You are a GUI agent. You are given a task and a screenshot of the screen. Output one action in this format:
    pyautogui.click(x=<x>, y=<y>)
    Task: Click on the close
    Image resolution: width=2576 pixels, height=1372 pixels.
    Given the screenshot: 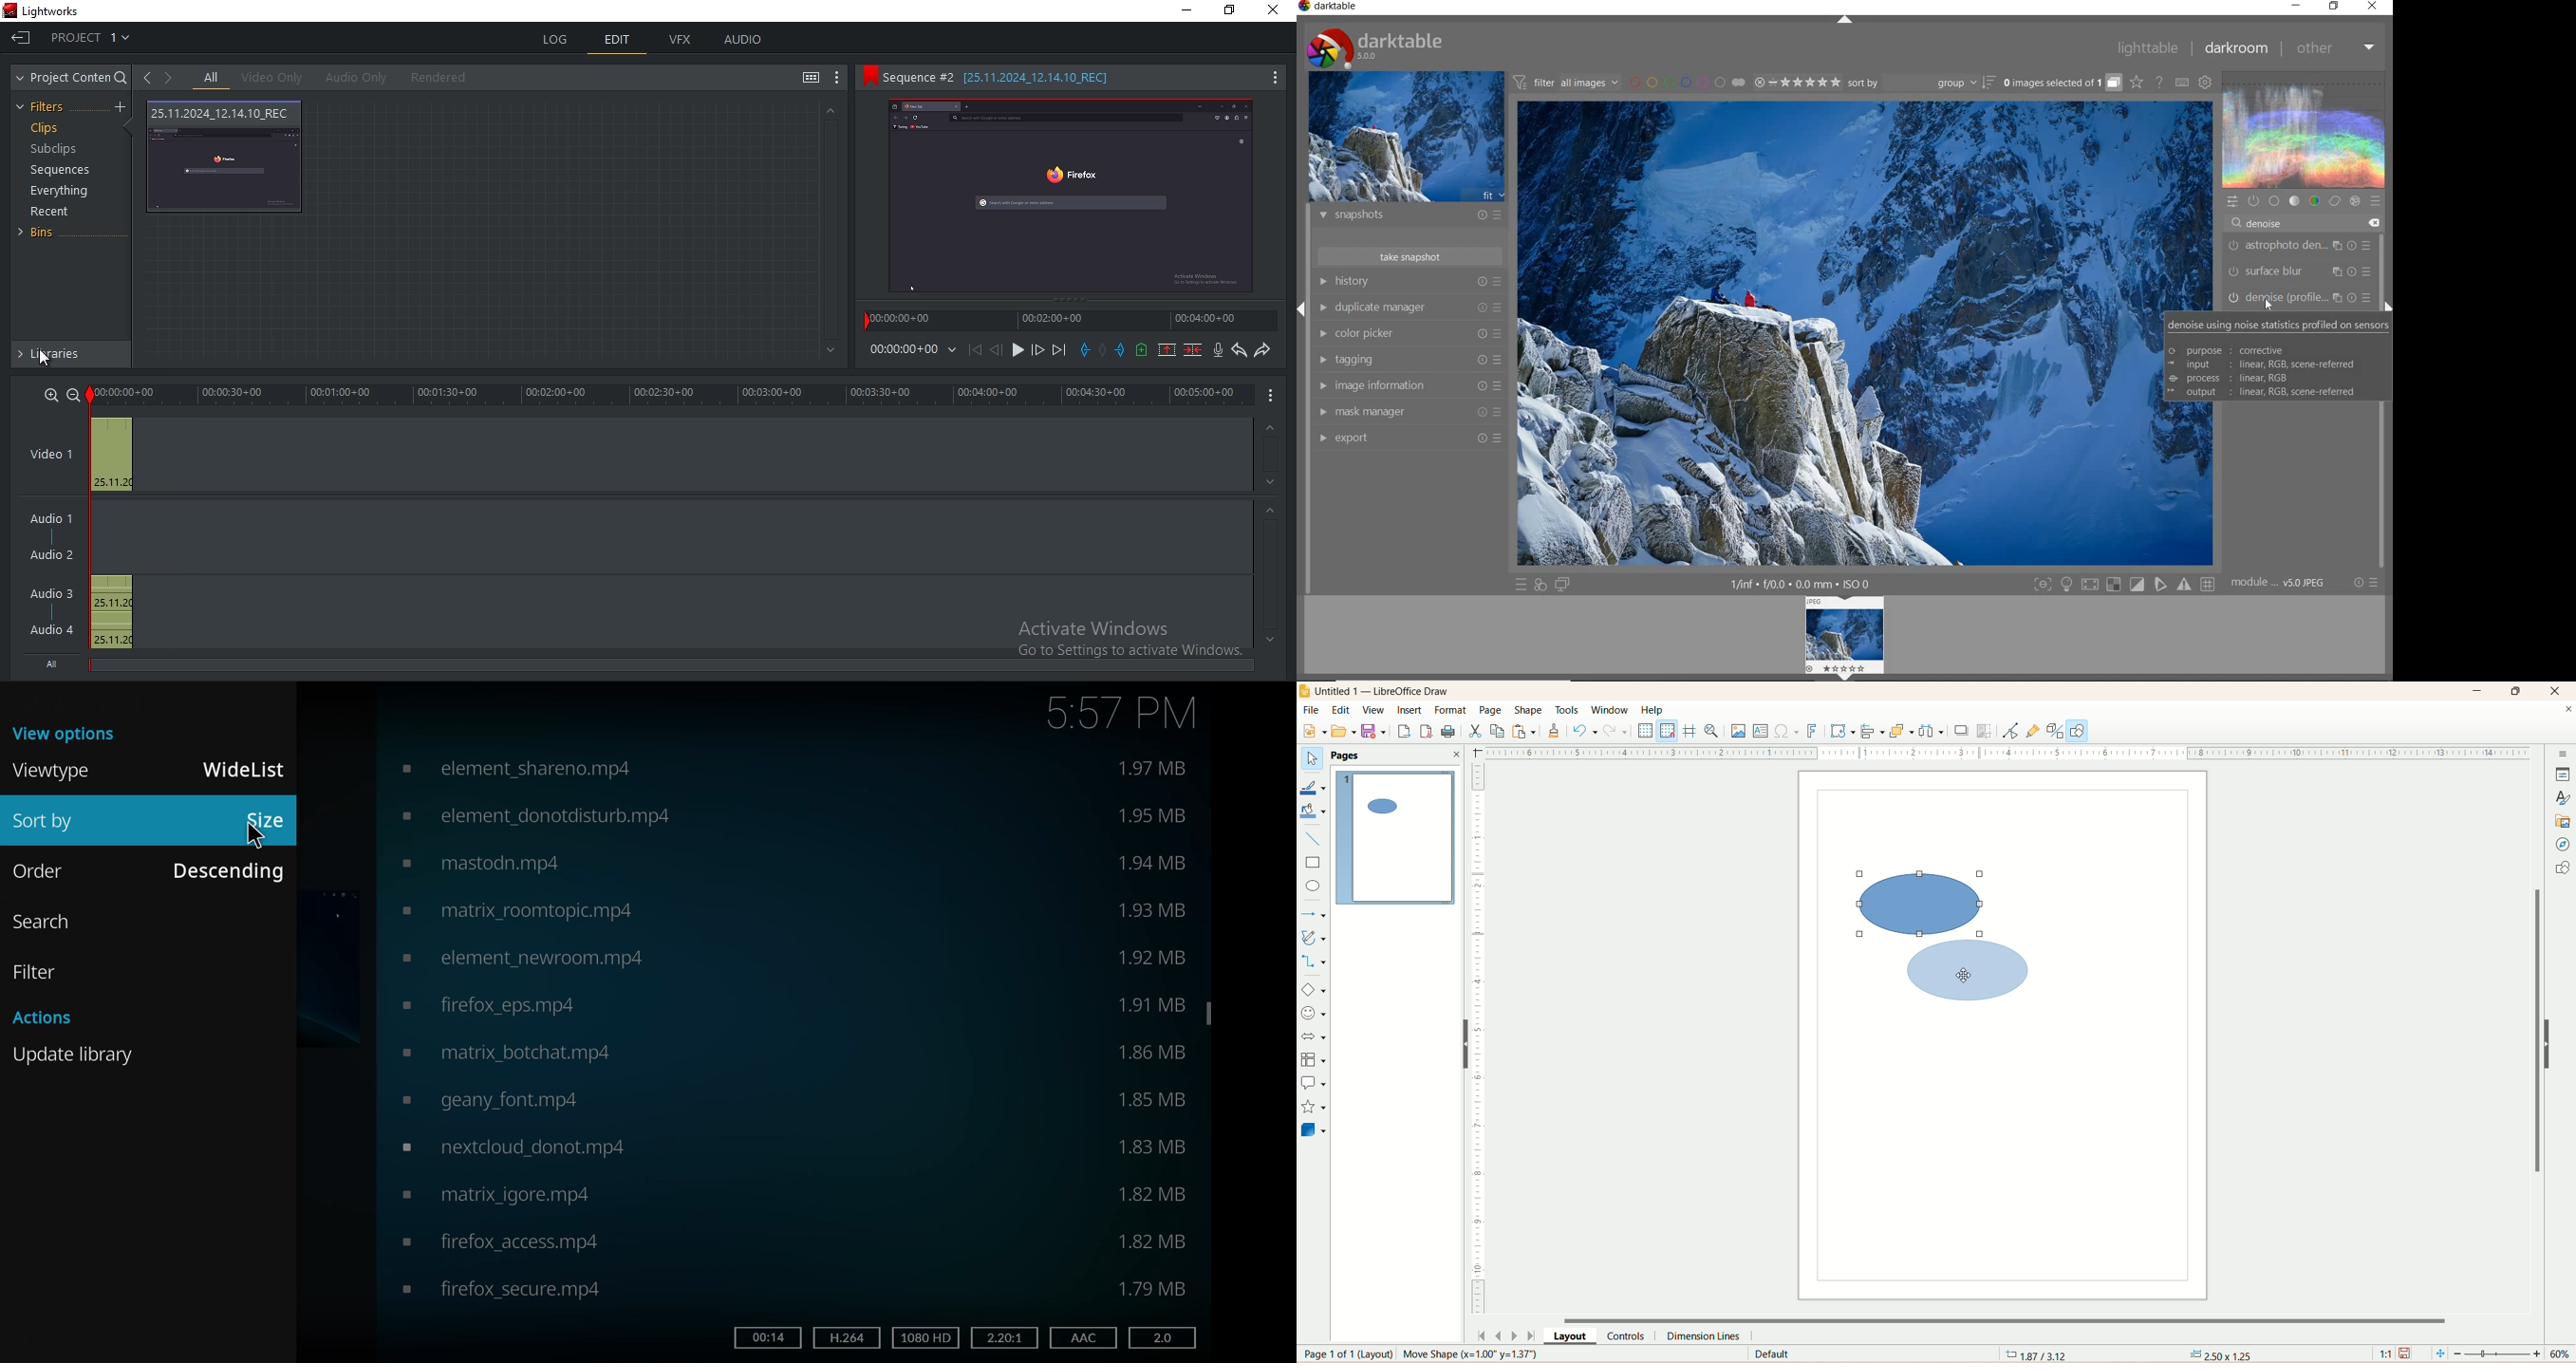 What is the action you would take?
    pyautogui.click(x=1278, y=11)
    